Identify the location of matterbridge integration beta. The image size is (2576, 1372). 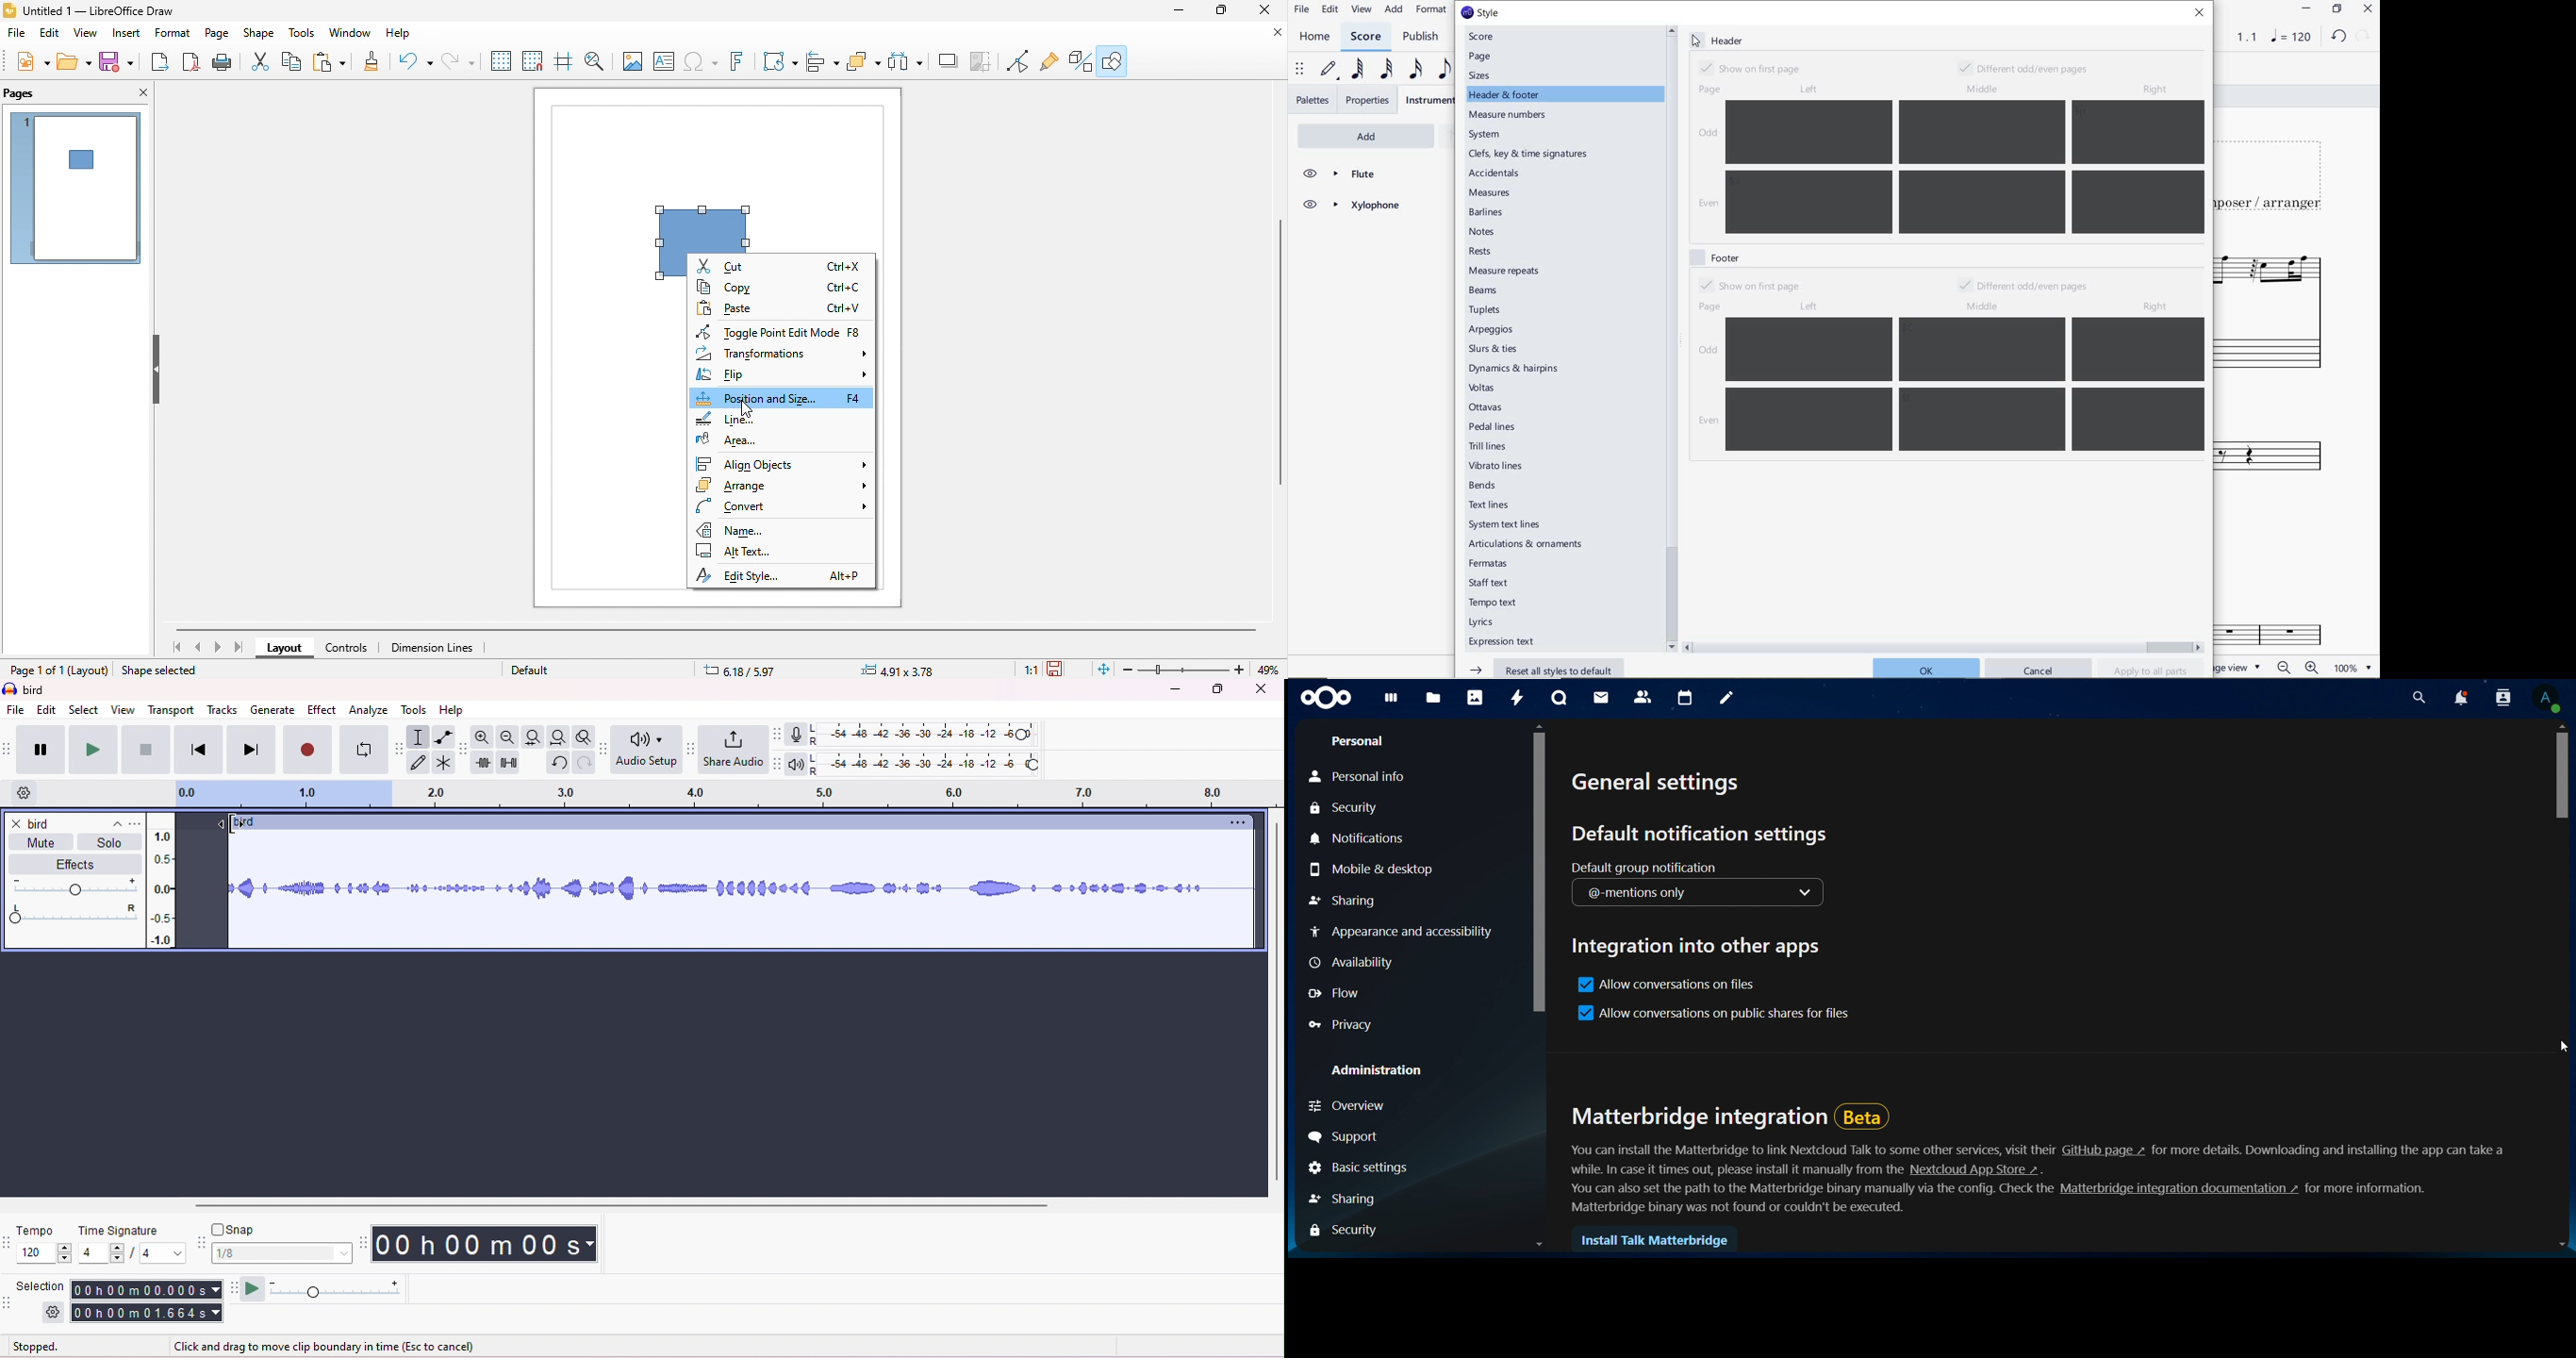
(1739, 1118).